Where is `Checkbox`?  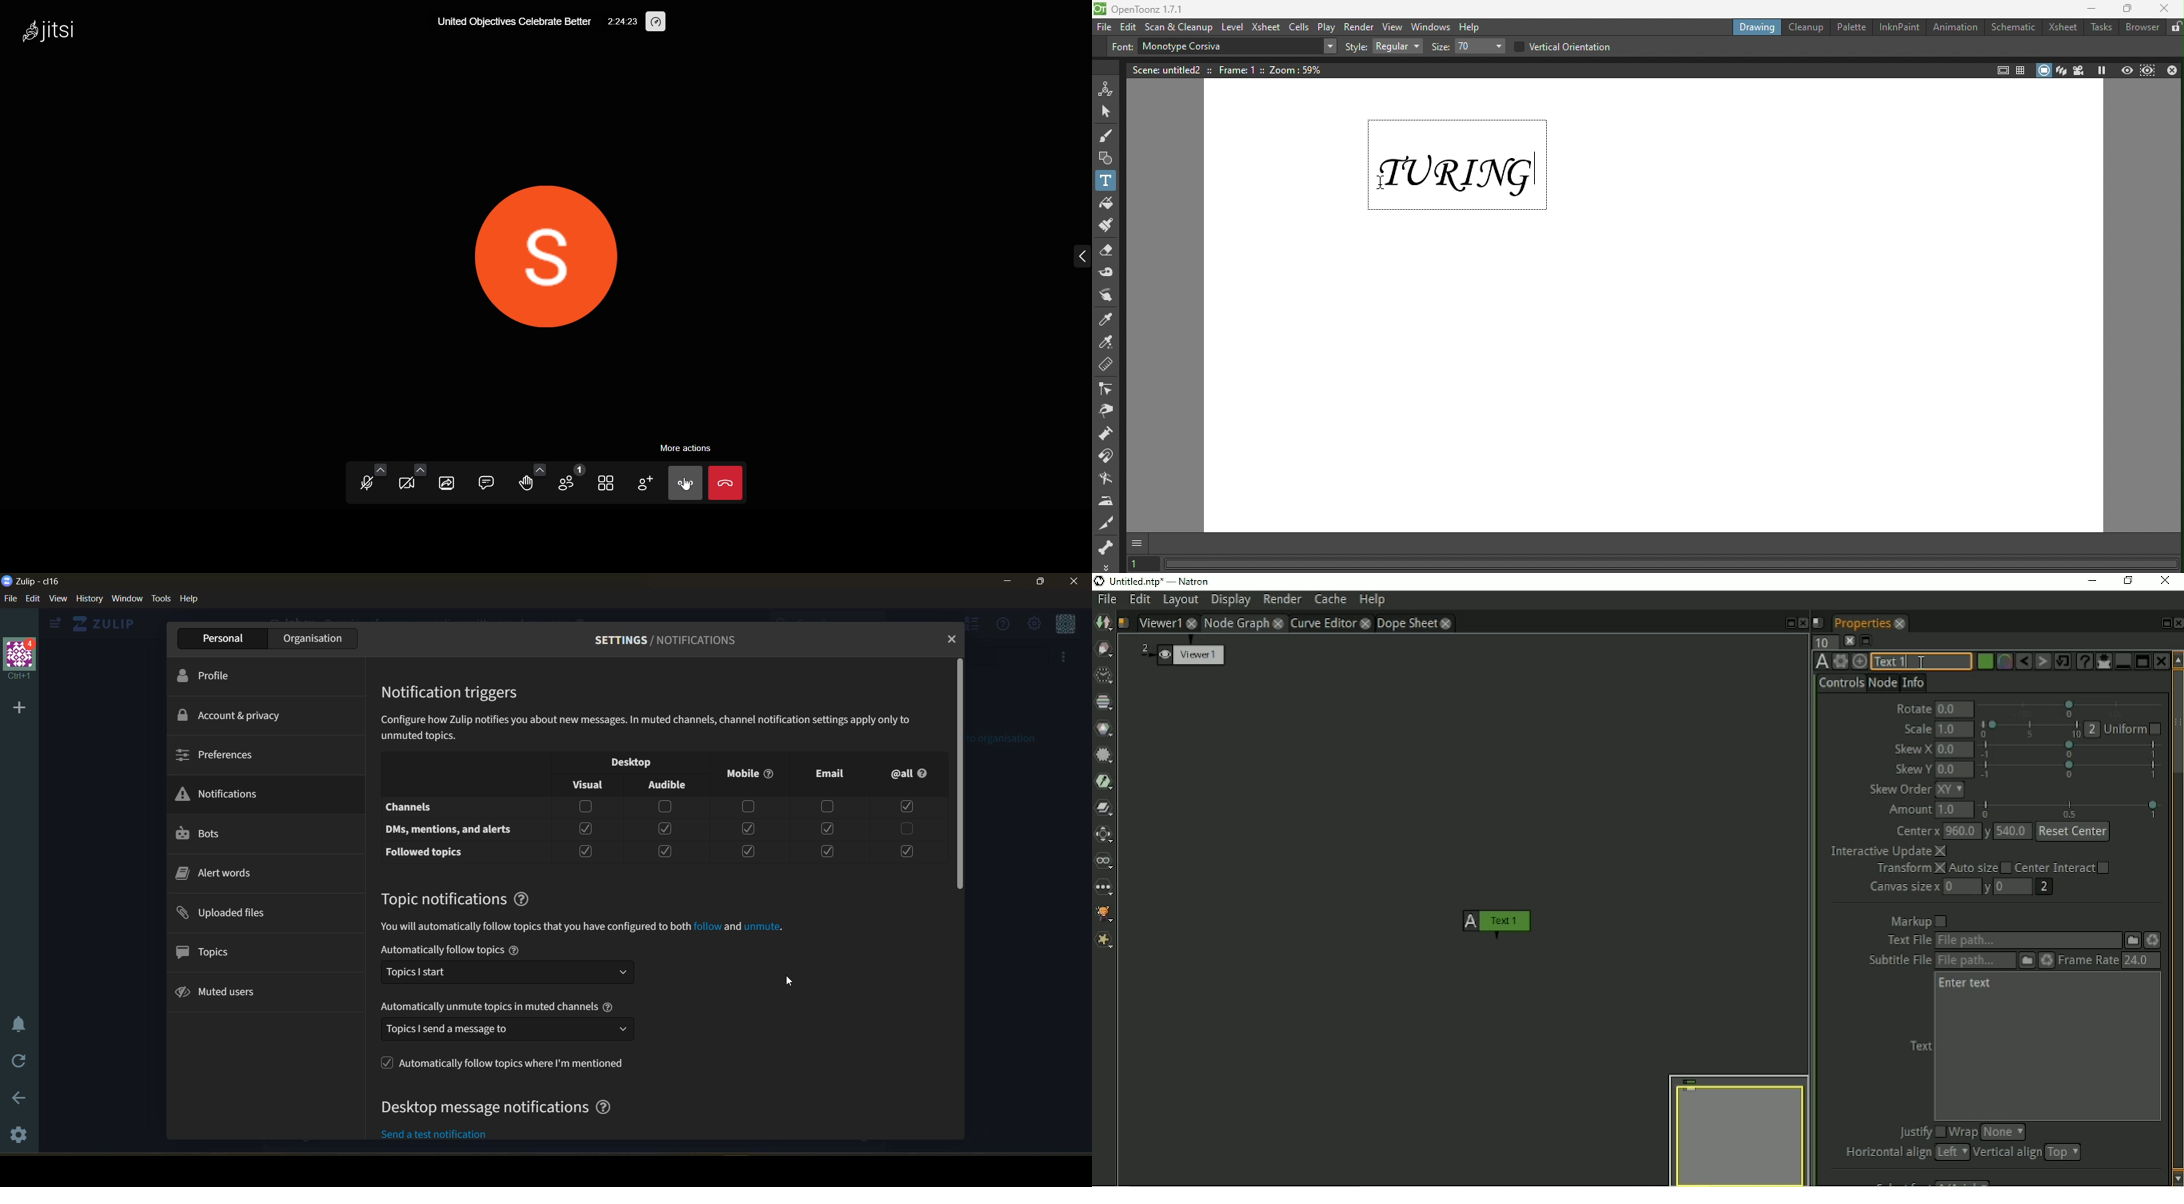 Checkbox is located at coordinates (829, 807).